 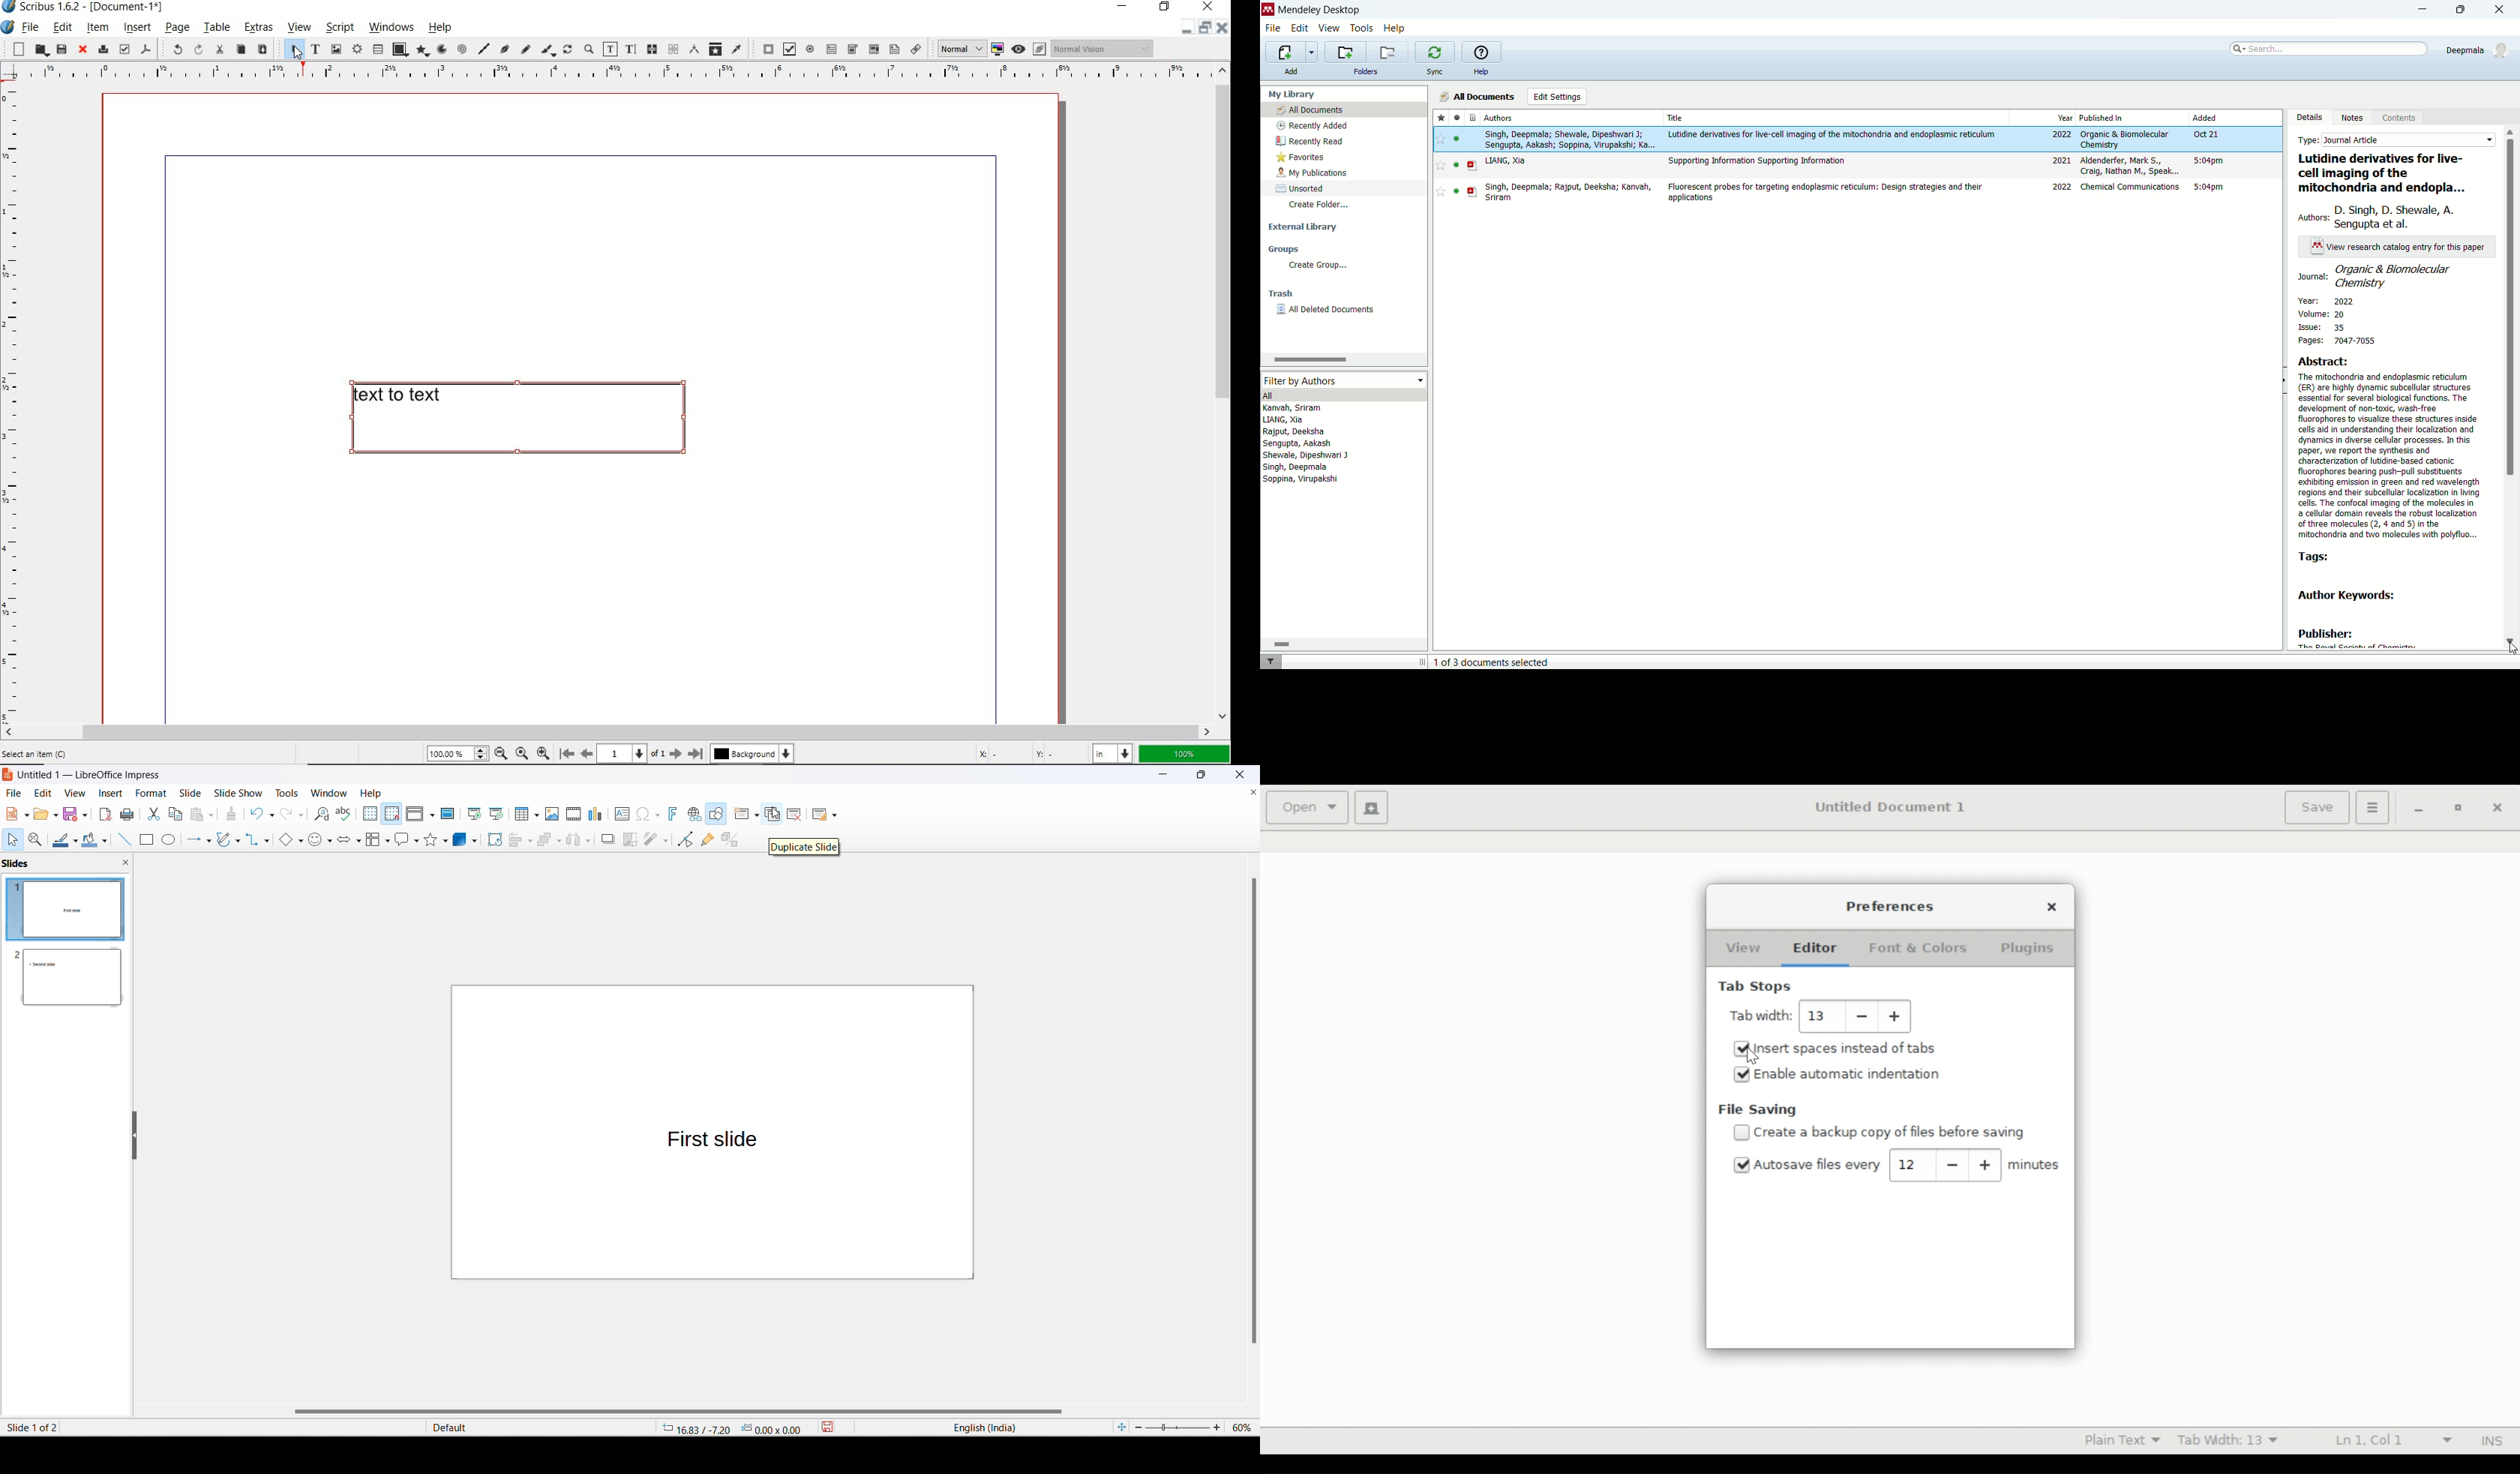 What do you see at coordinates (415, 814) in the screenshot?
I see `display view` at bounding box center [415, 814].